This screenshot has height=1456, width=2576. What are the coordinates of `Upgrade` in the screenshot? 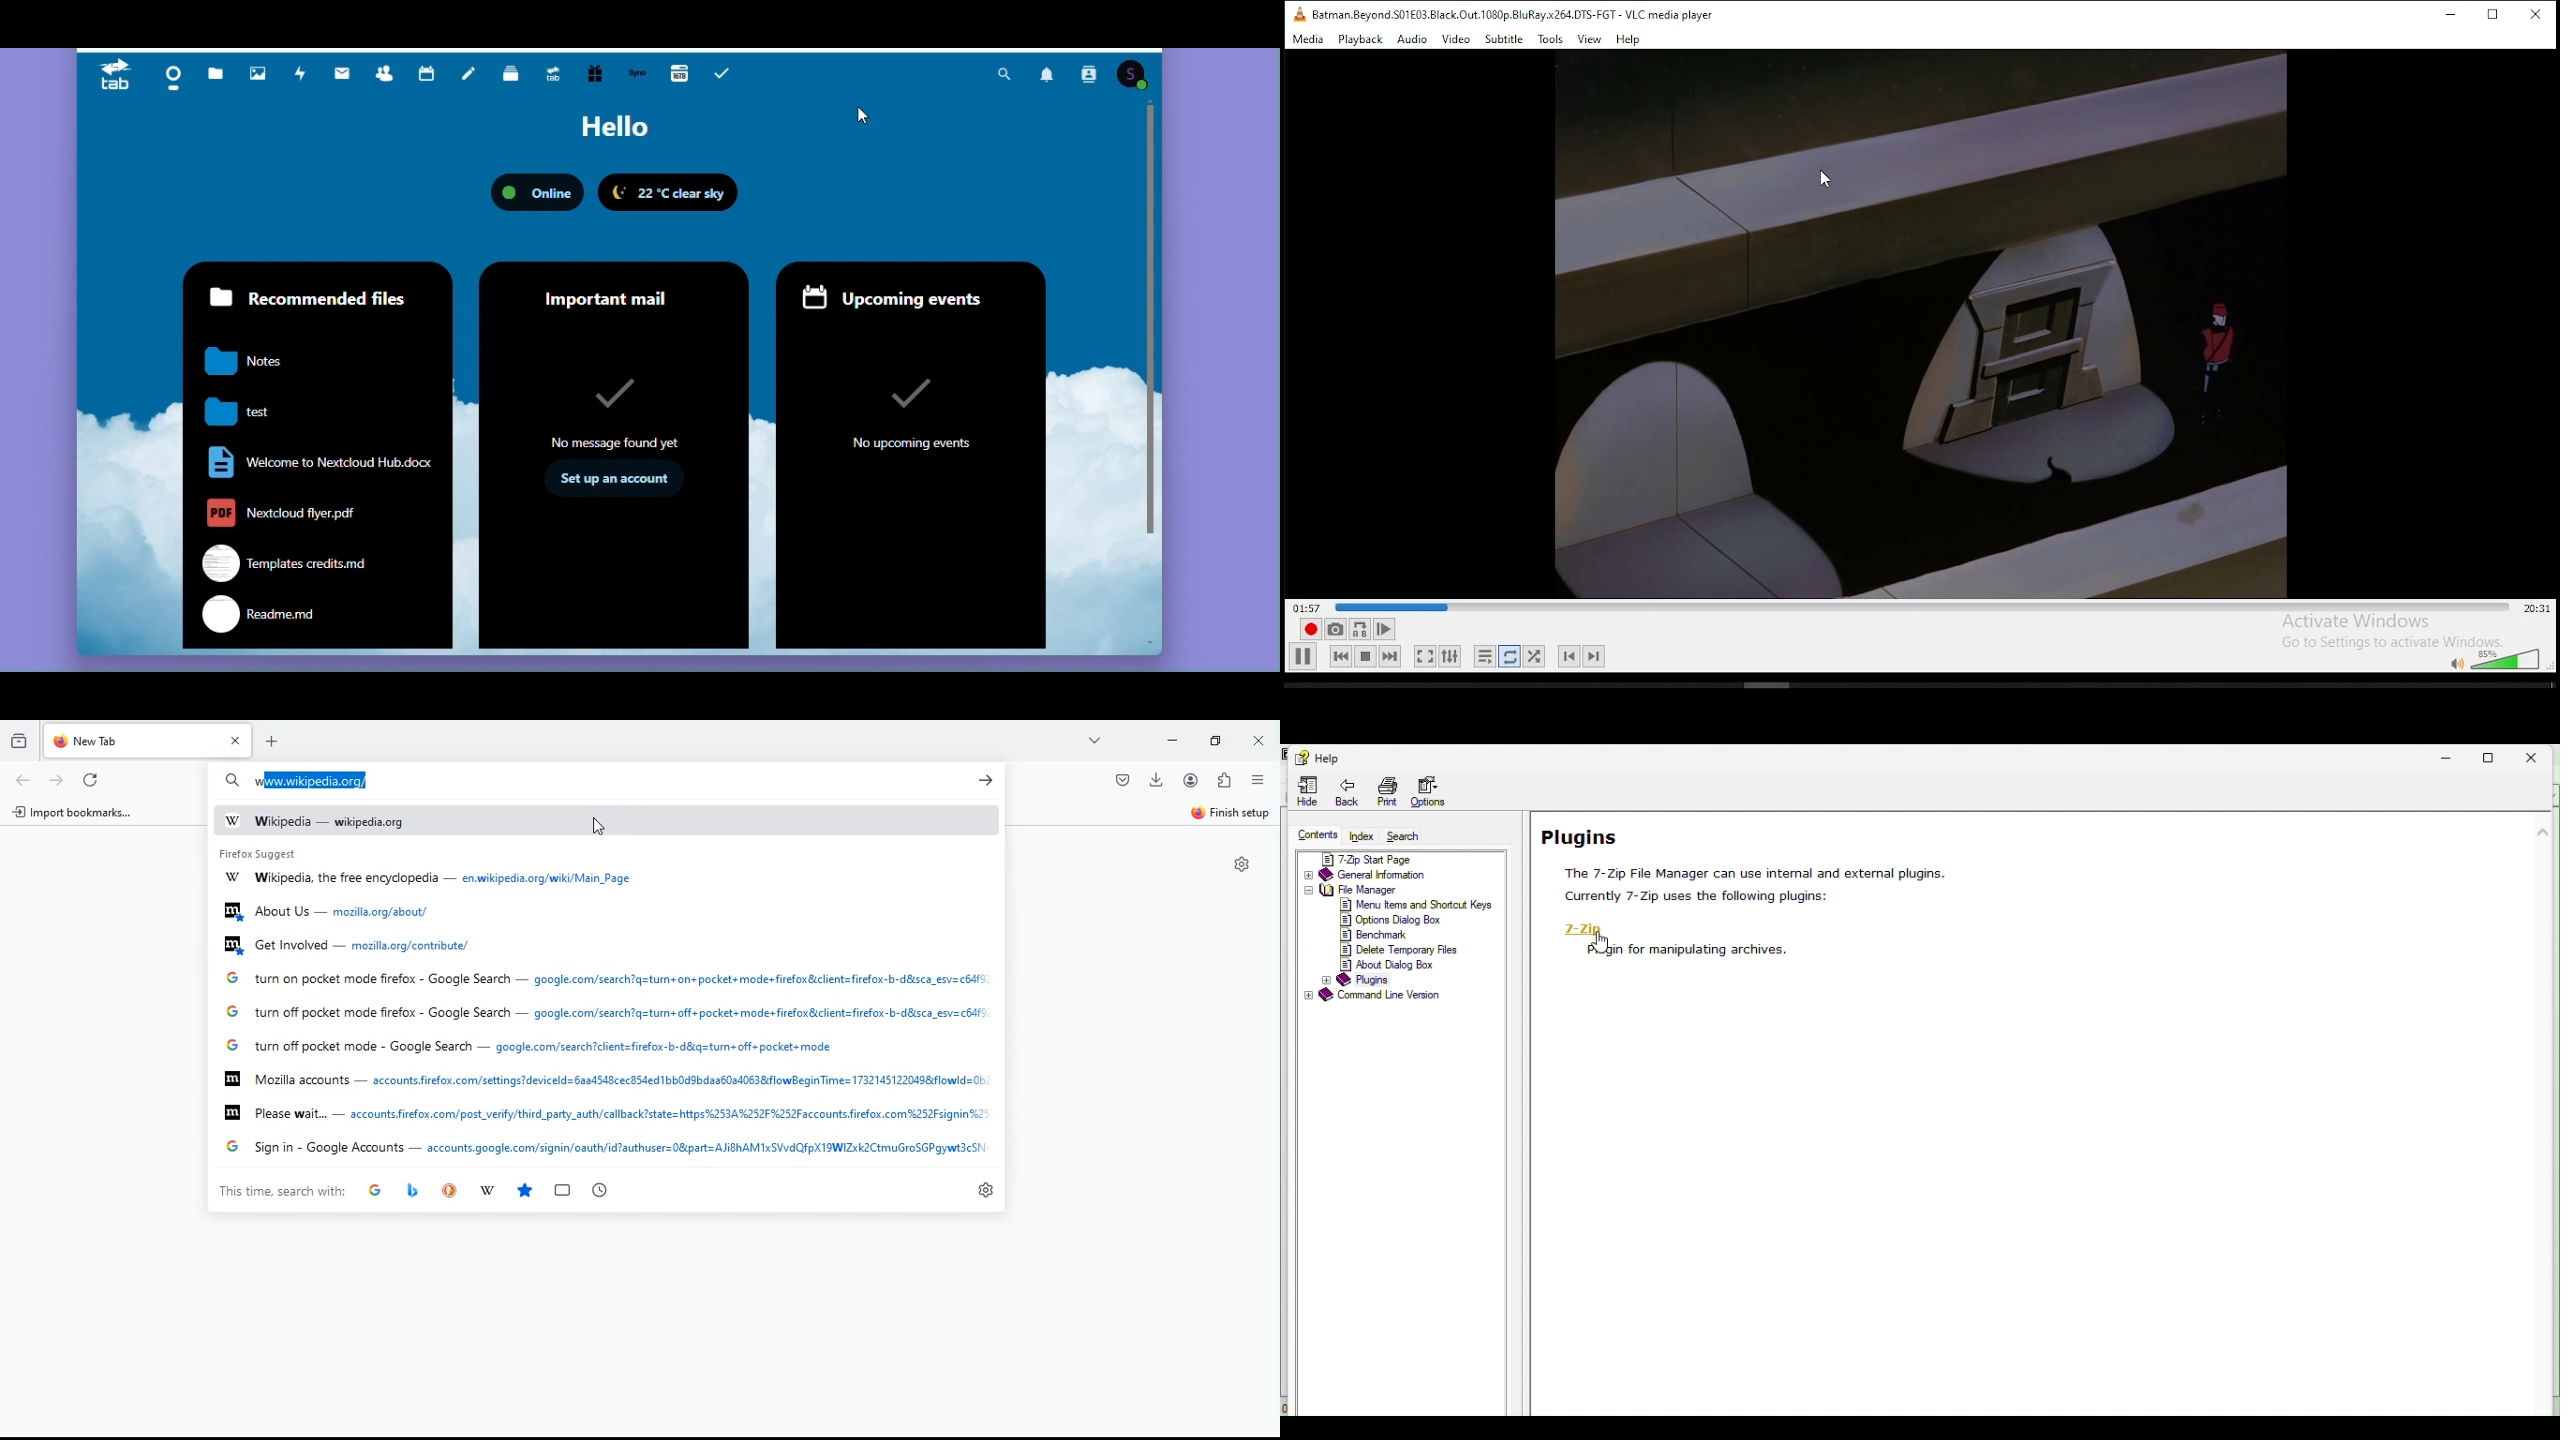 It's located at (557, 75).